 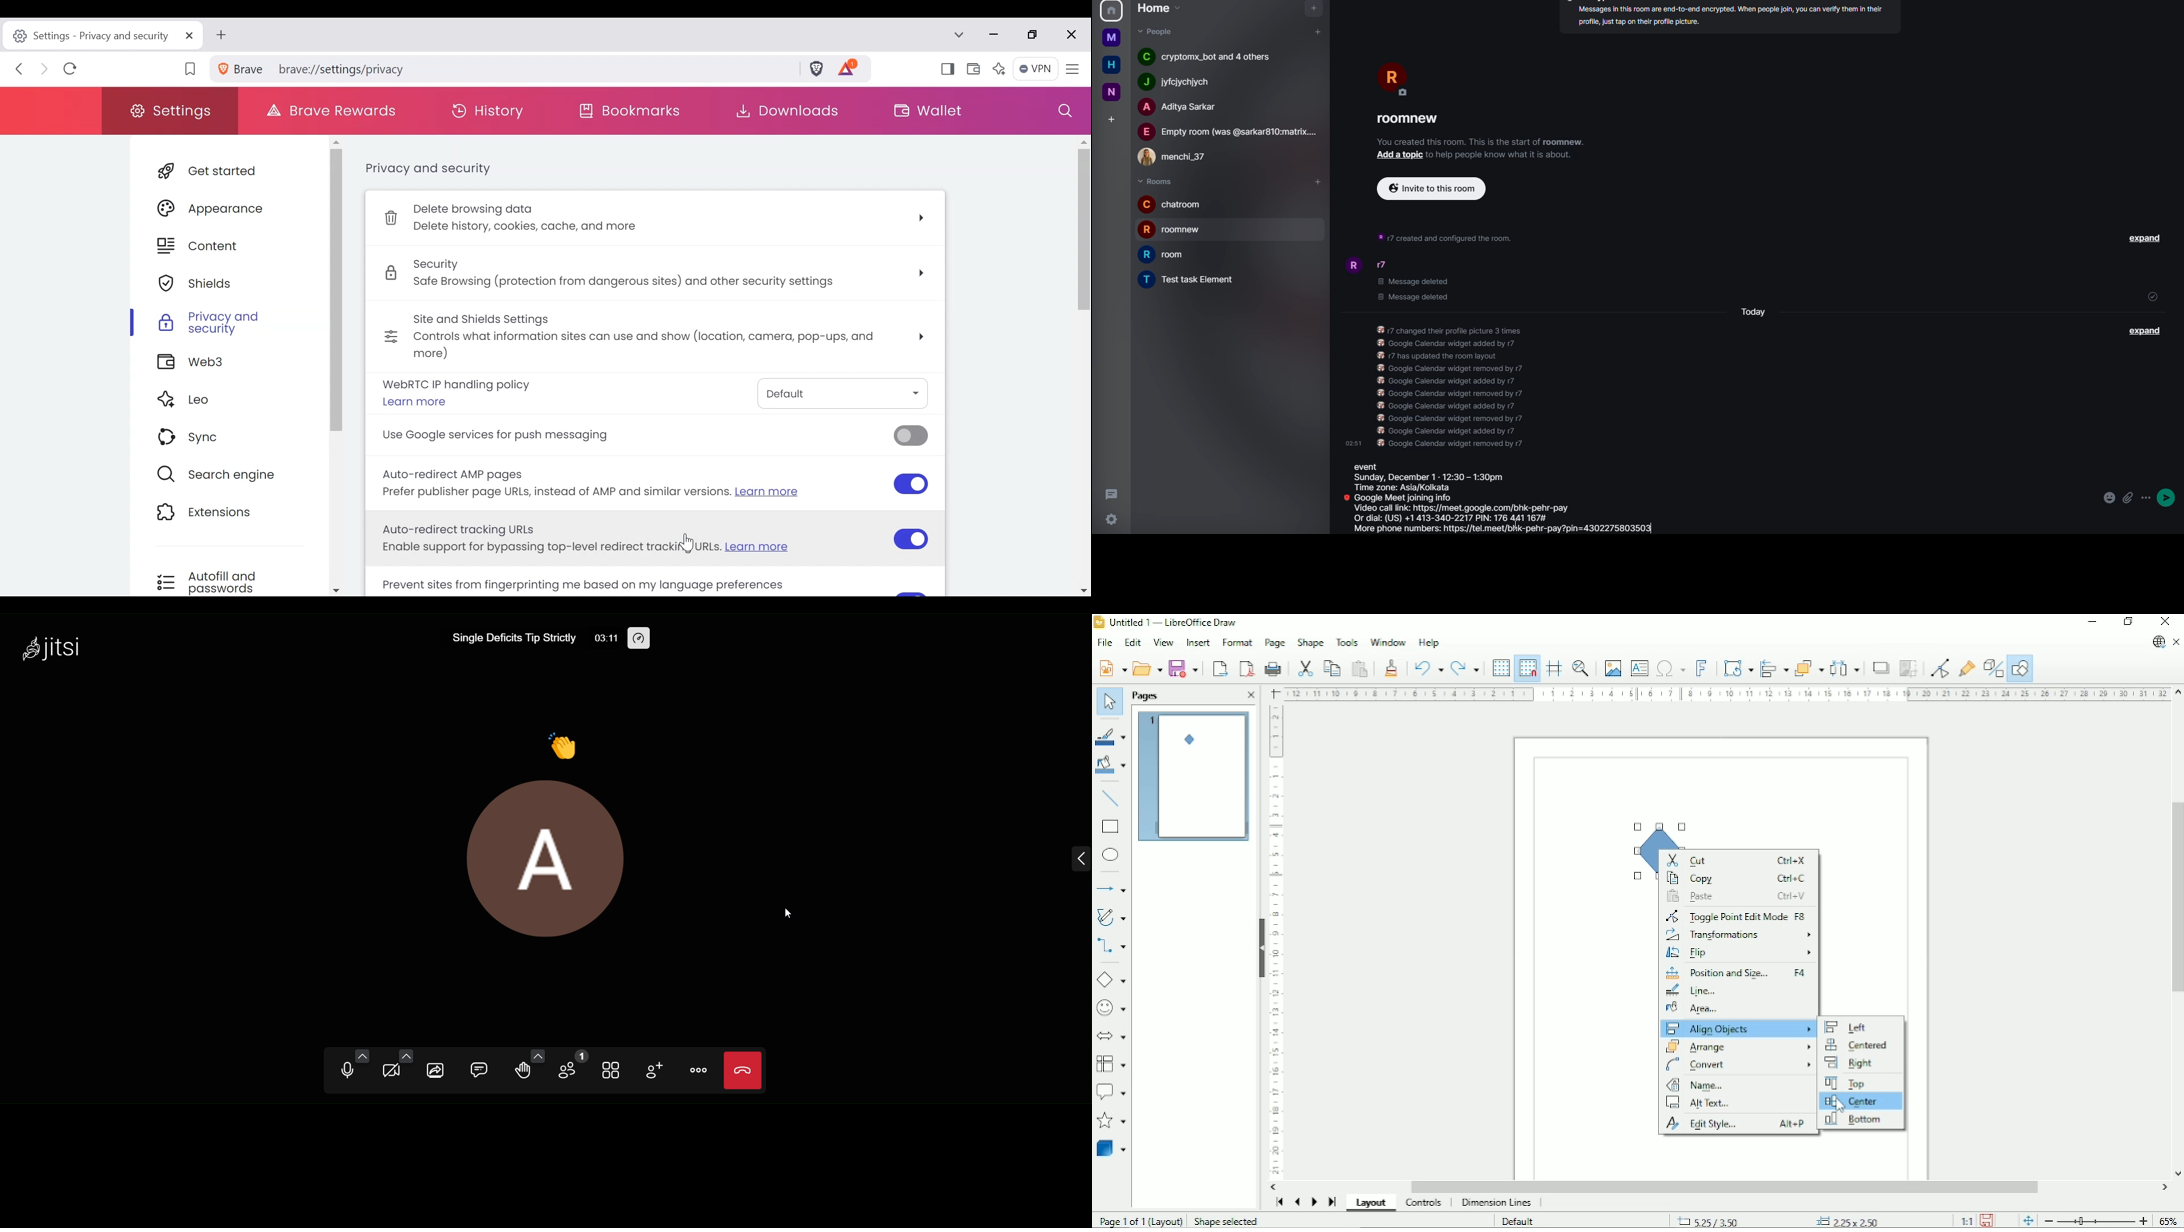 What do you see at coordinates (1185, 668) in the screenshot?
I see `Save` at bounding box center [1185, 668].